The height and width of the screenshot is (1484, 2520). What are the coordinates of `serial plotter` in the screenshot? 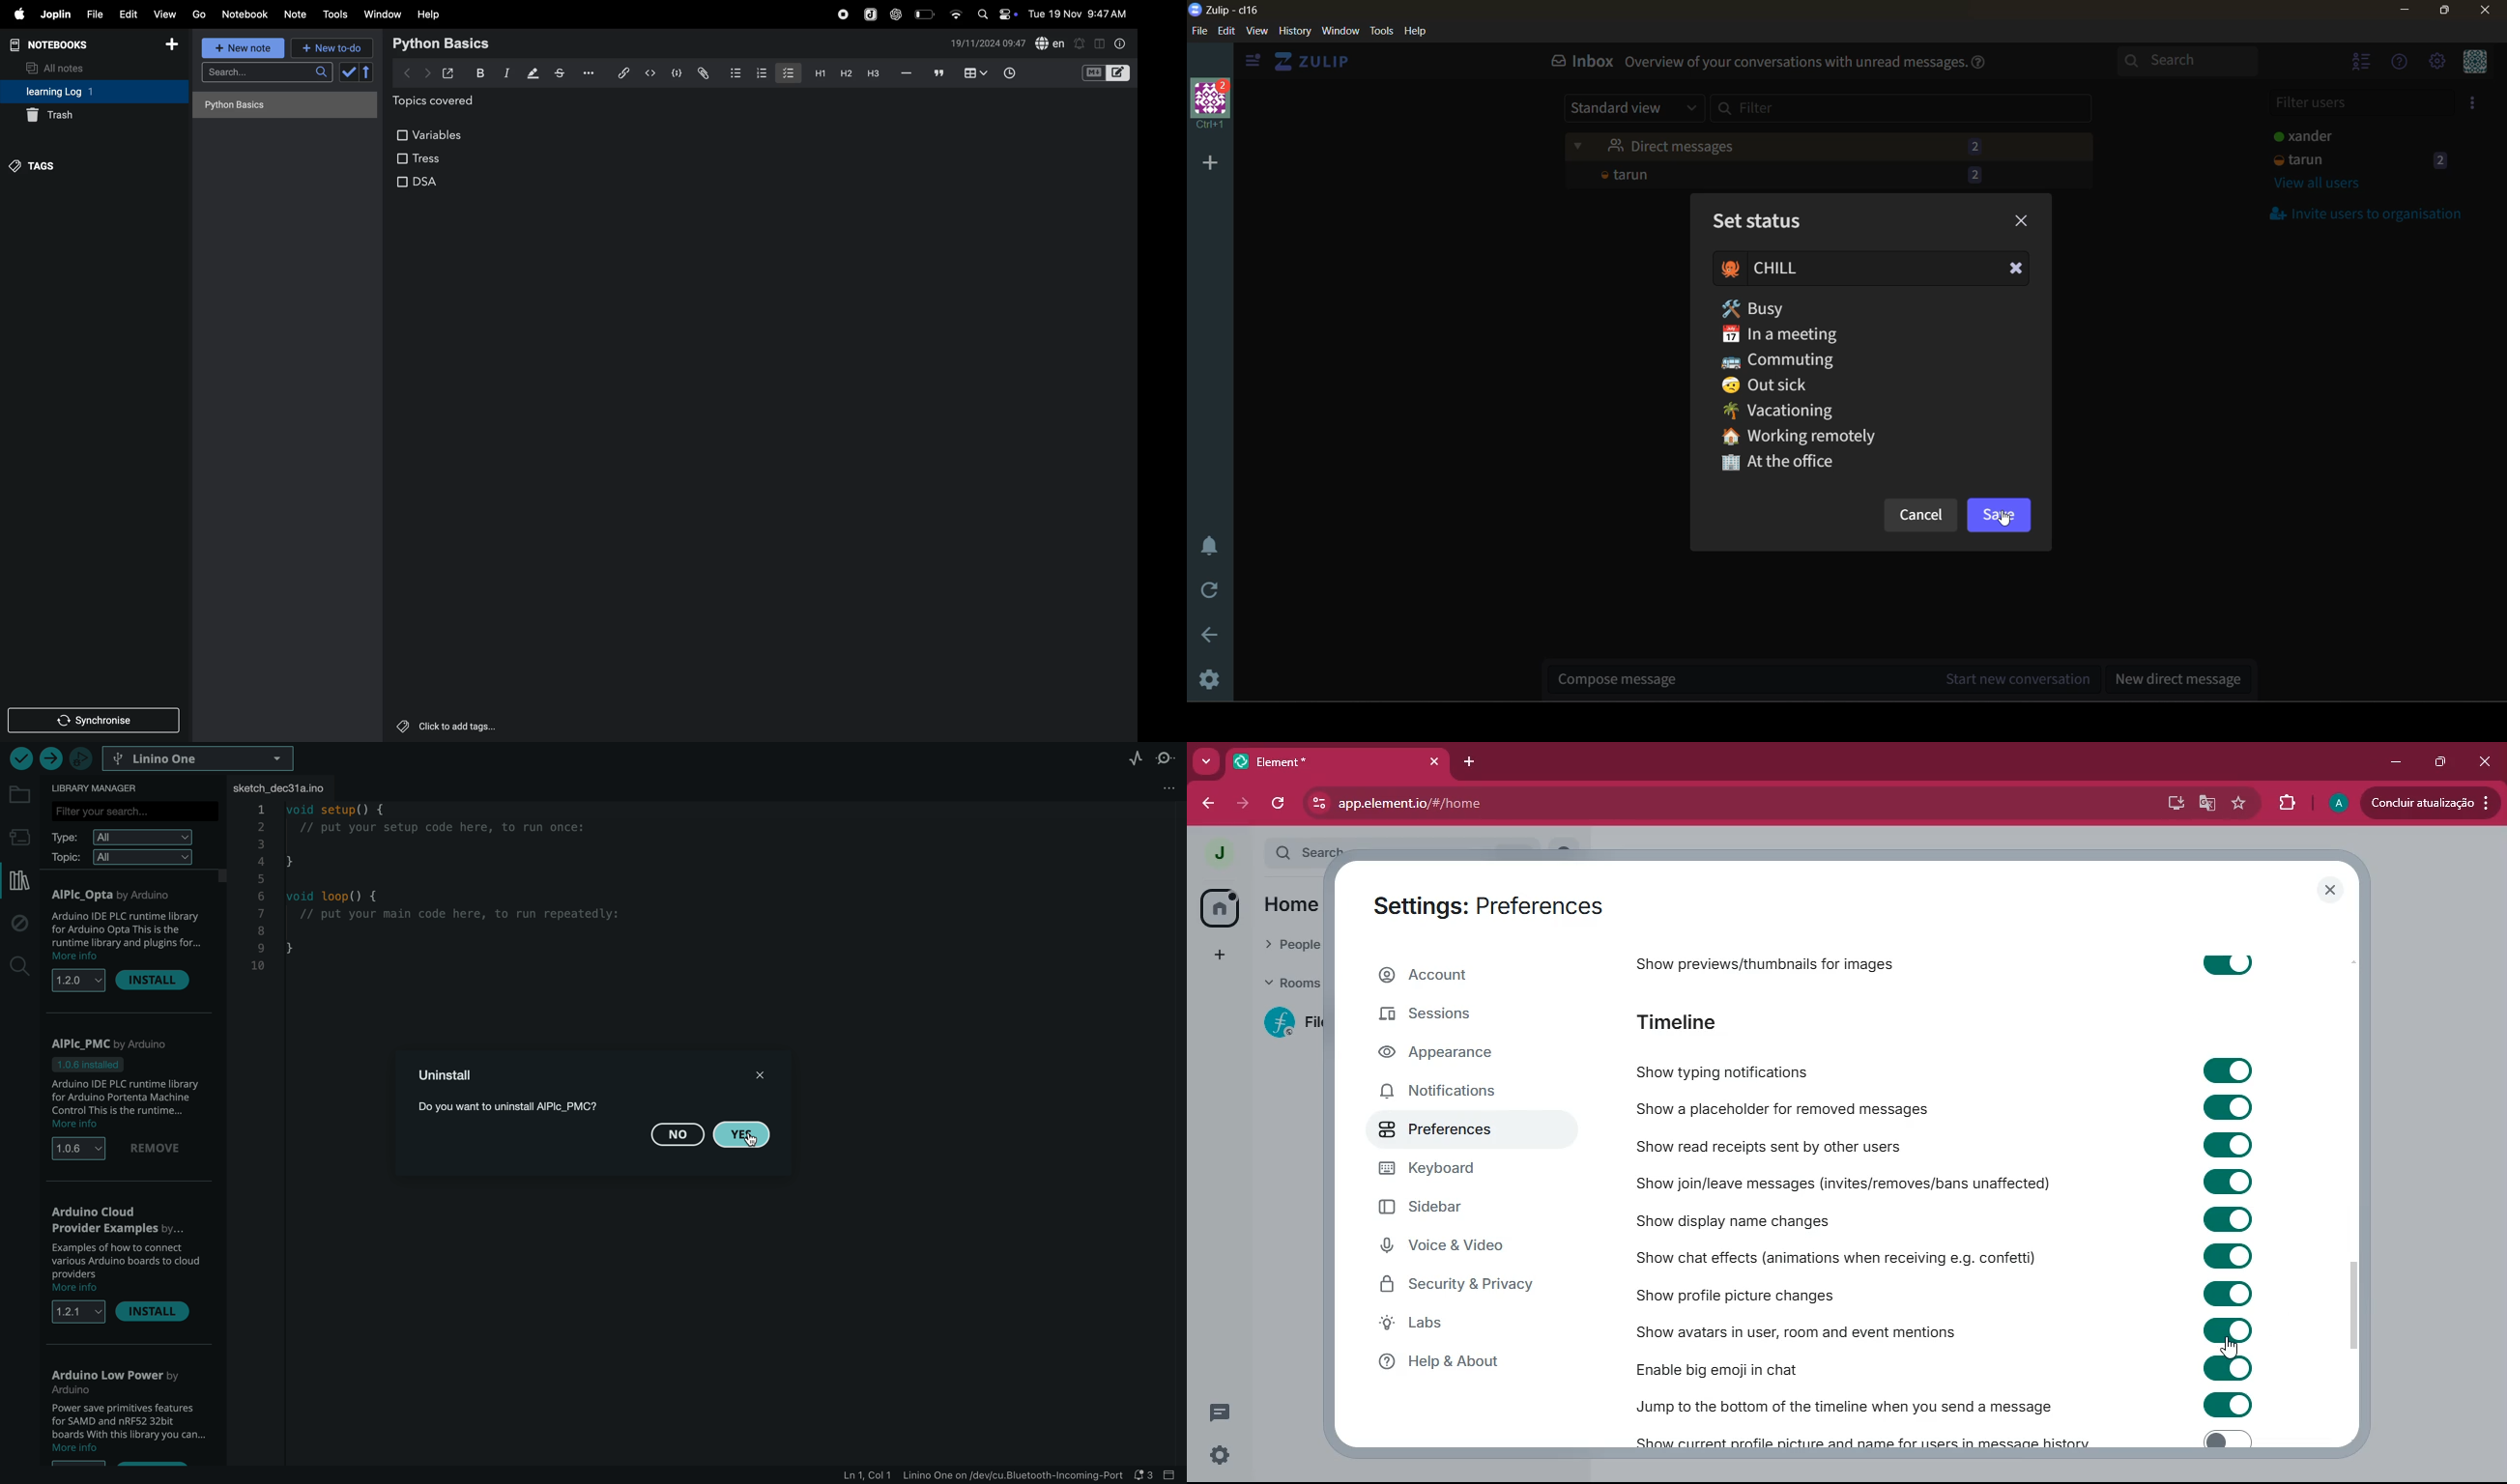 It's located at (1136, 760).